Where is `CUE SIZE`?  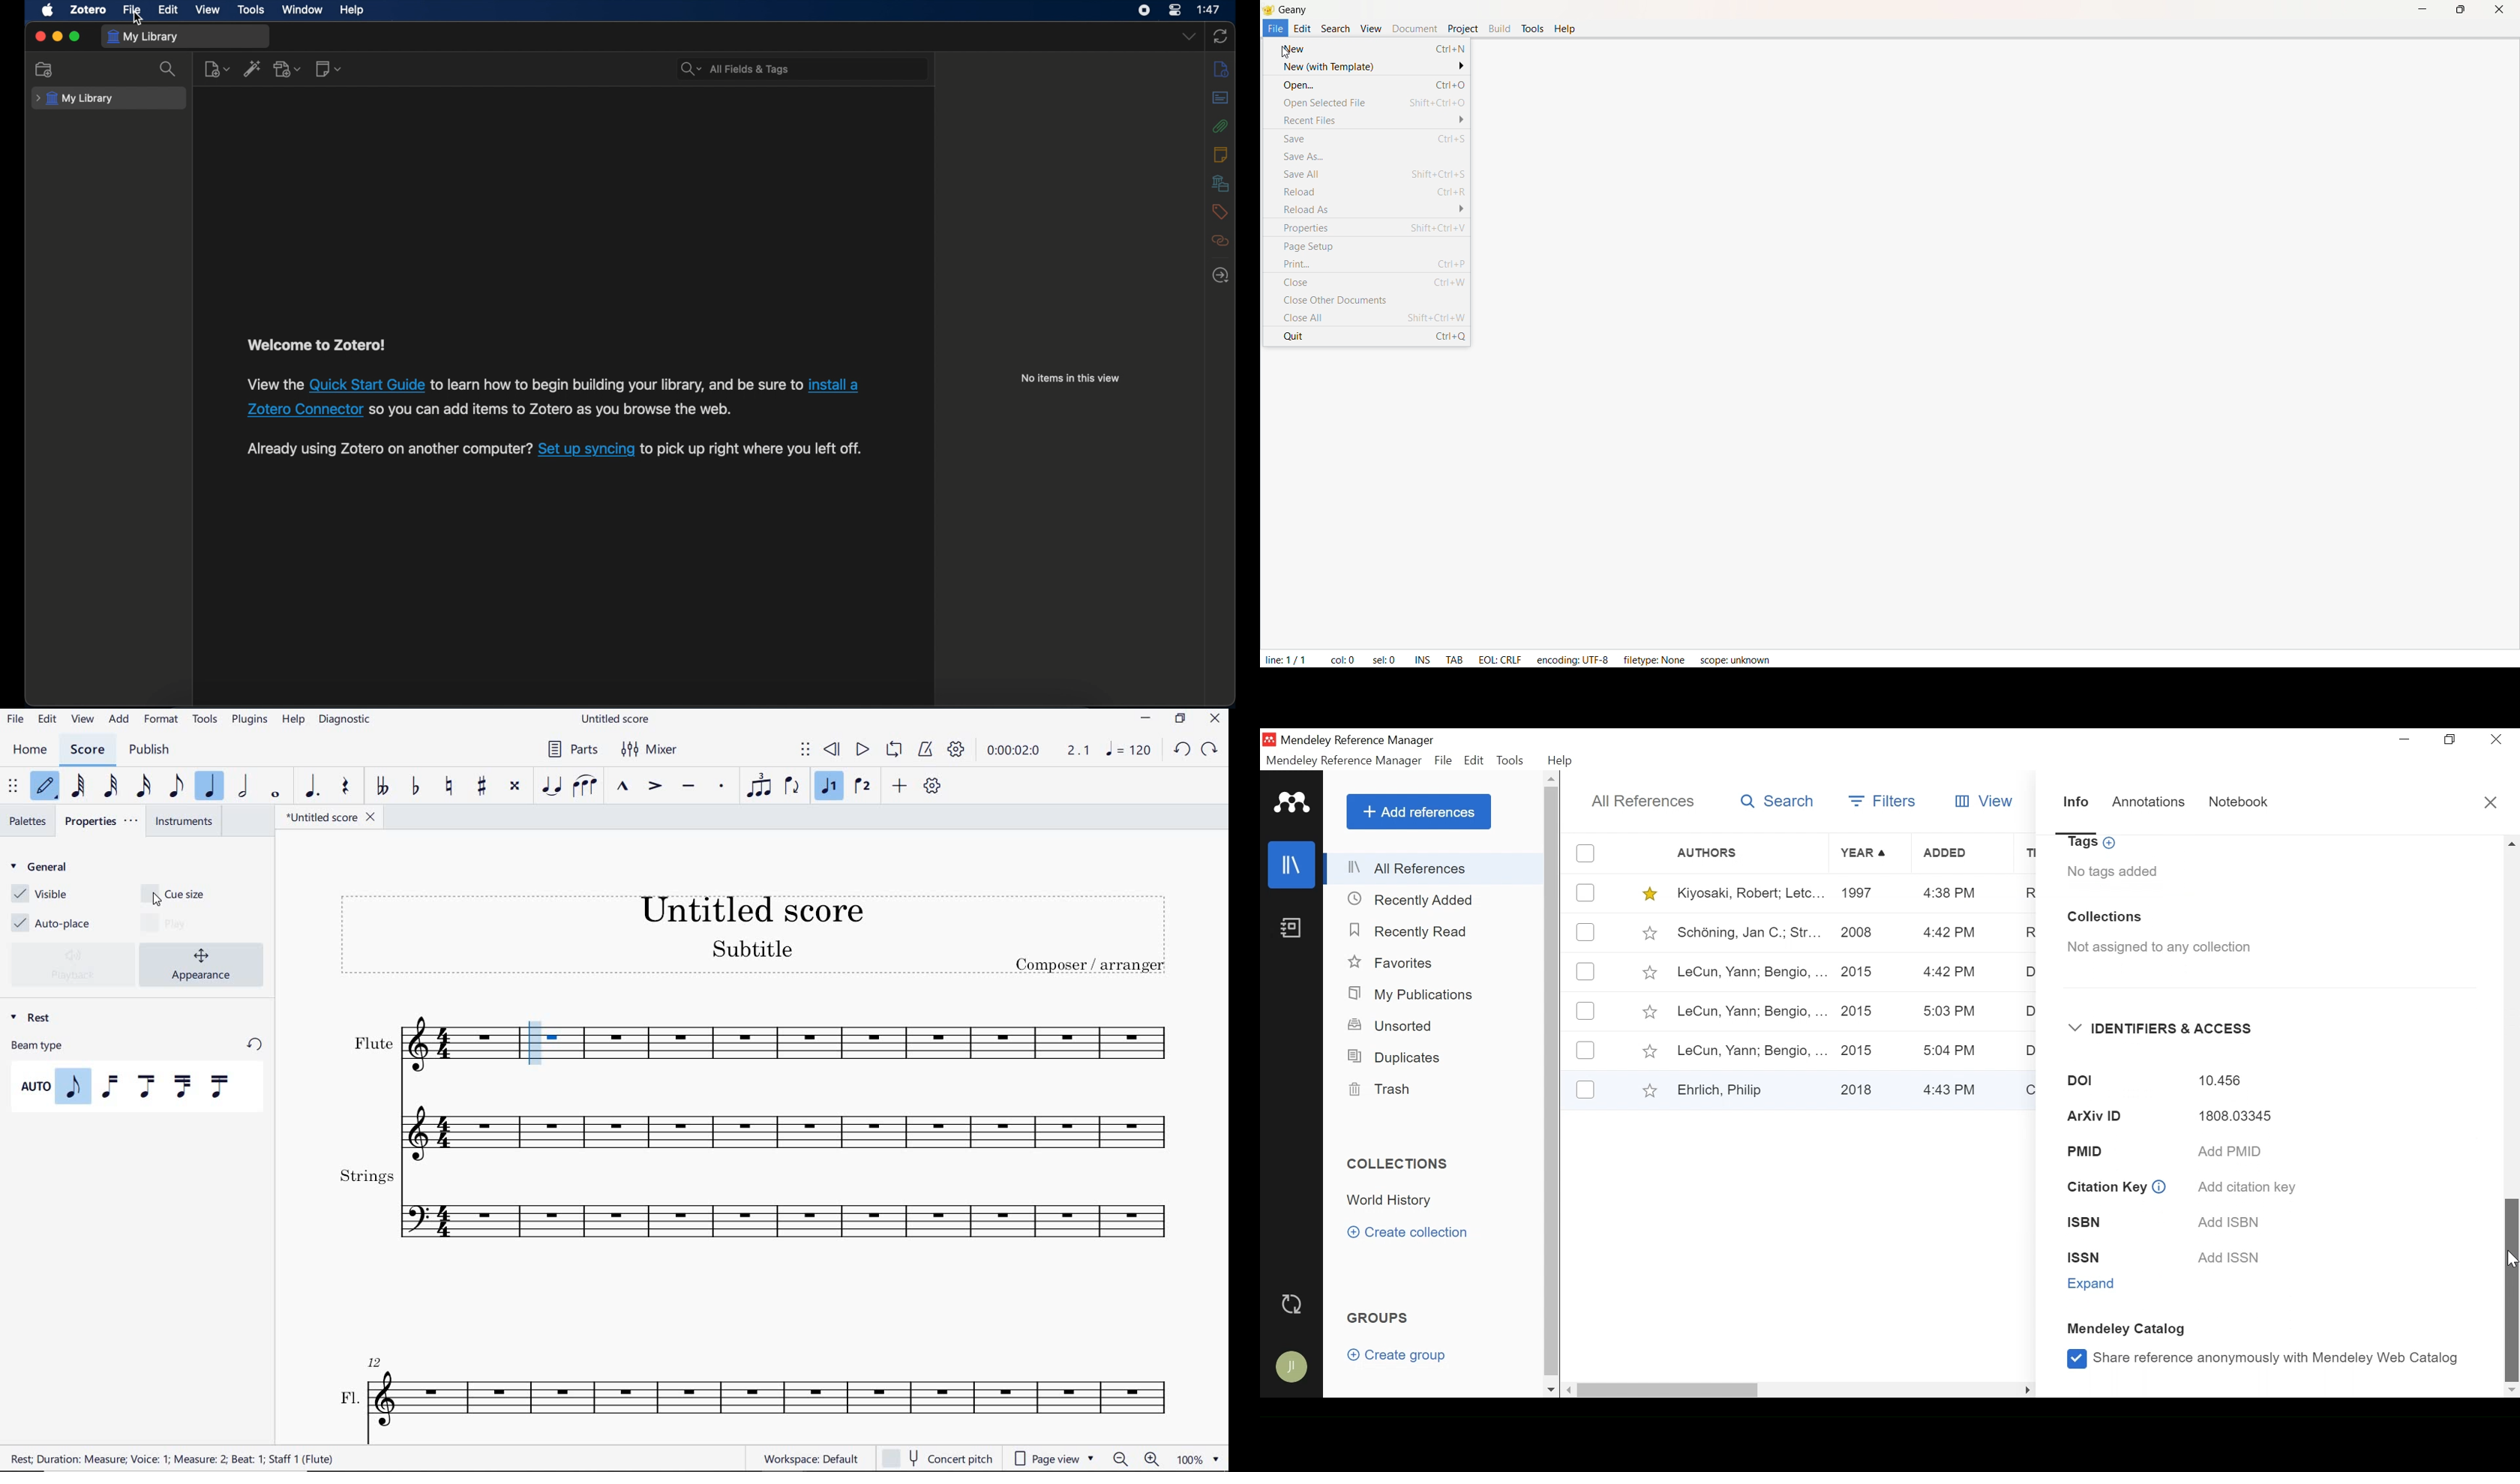
CUE SIZE is located at coordinates (183, 892).